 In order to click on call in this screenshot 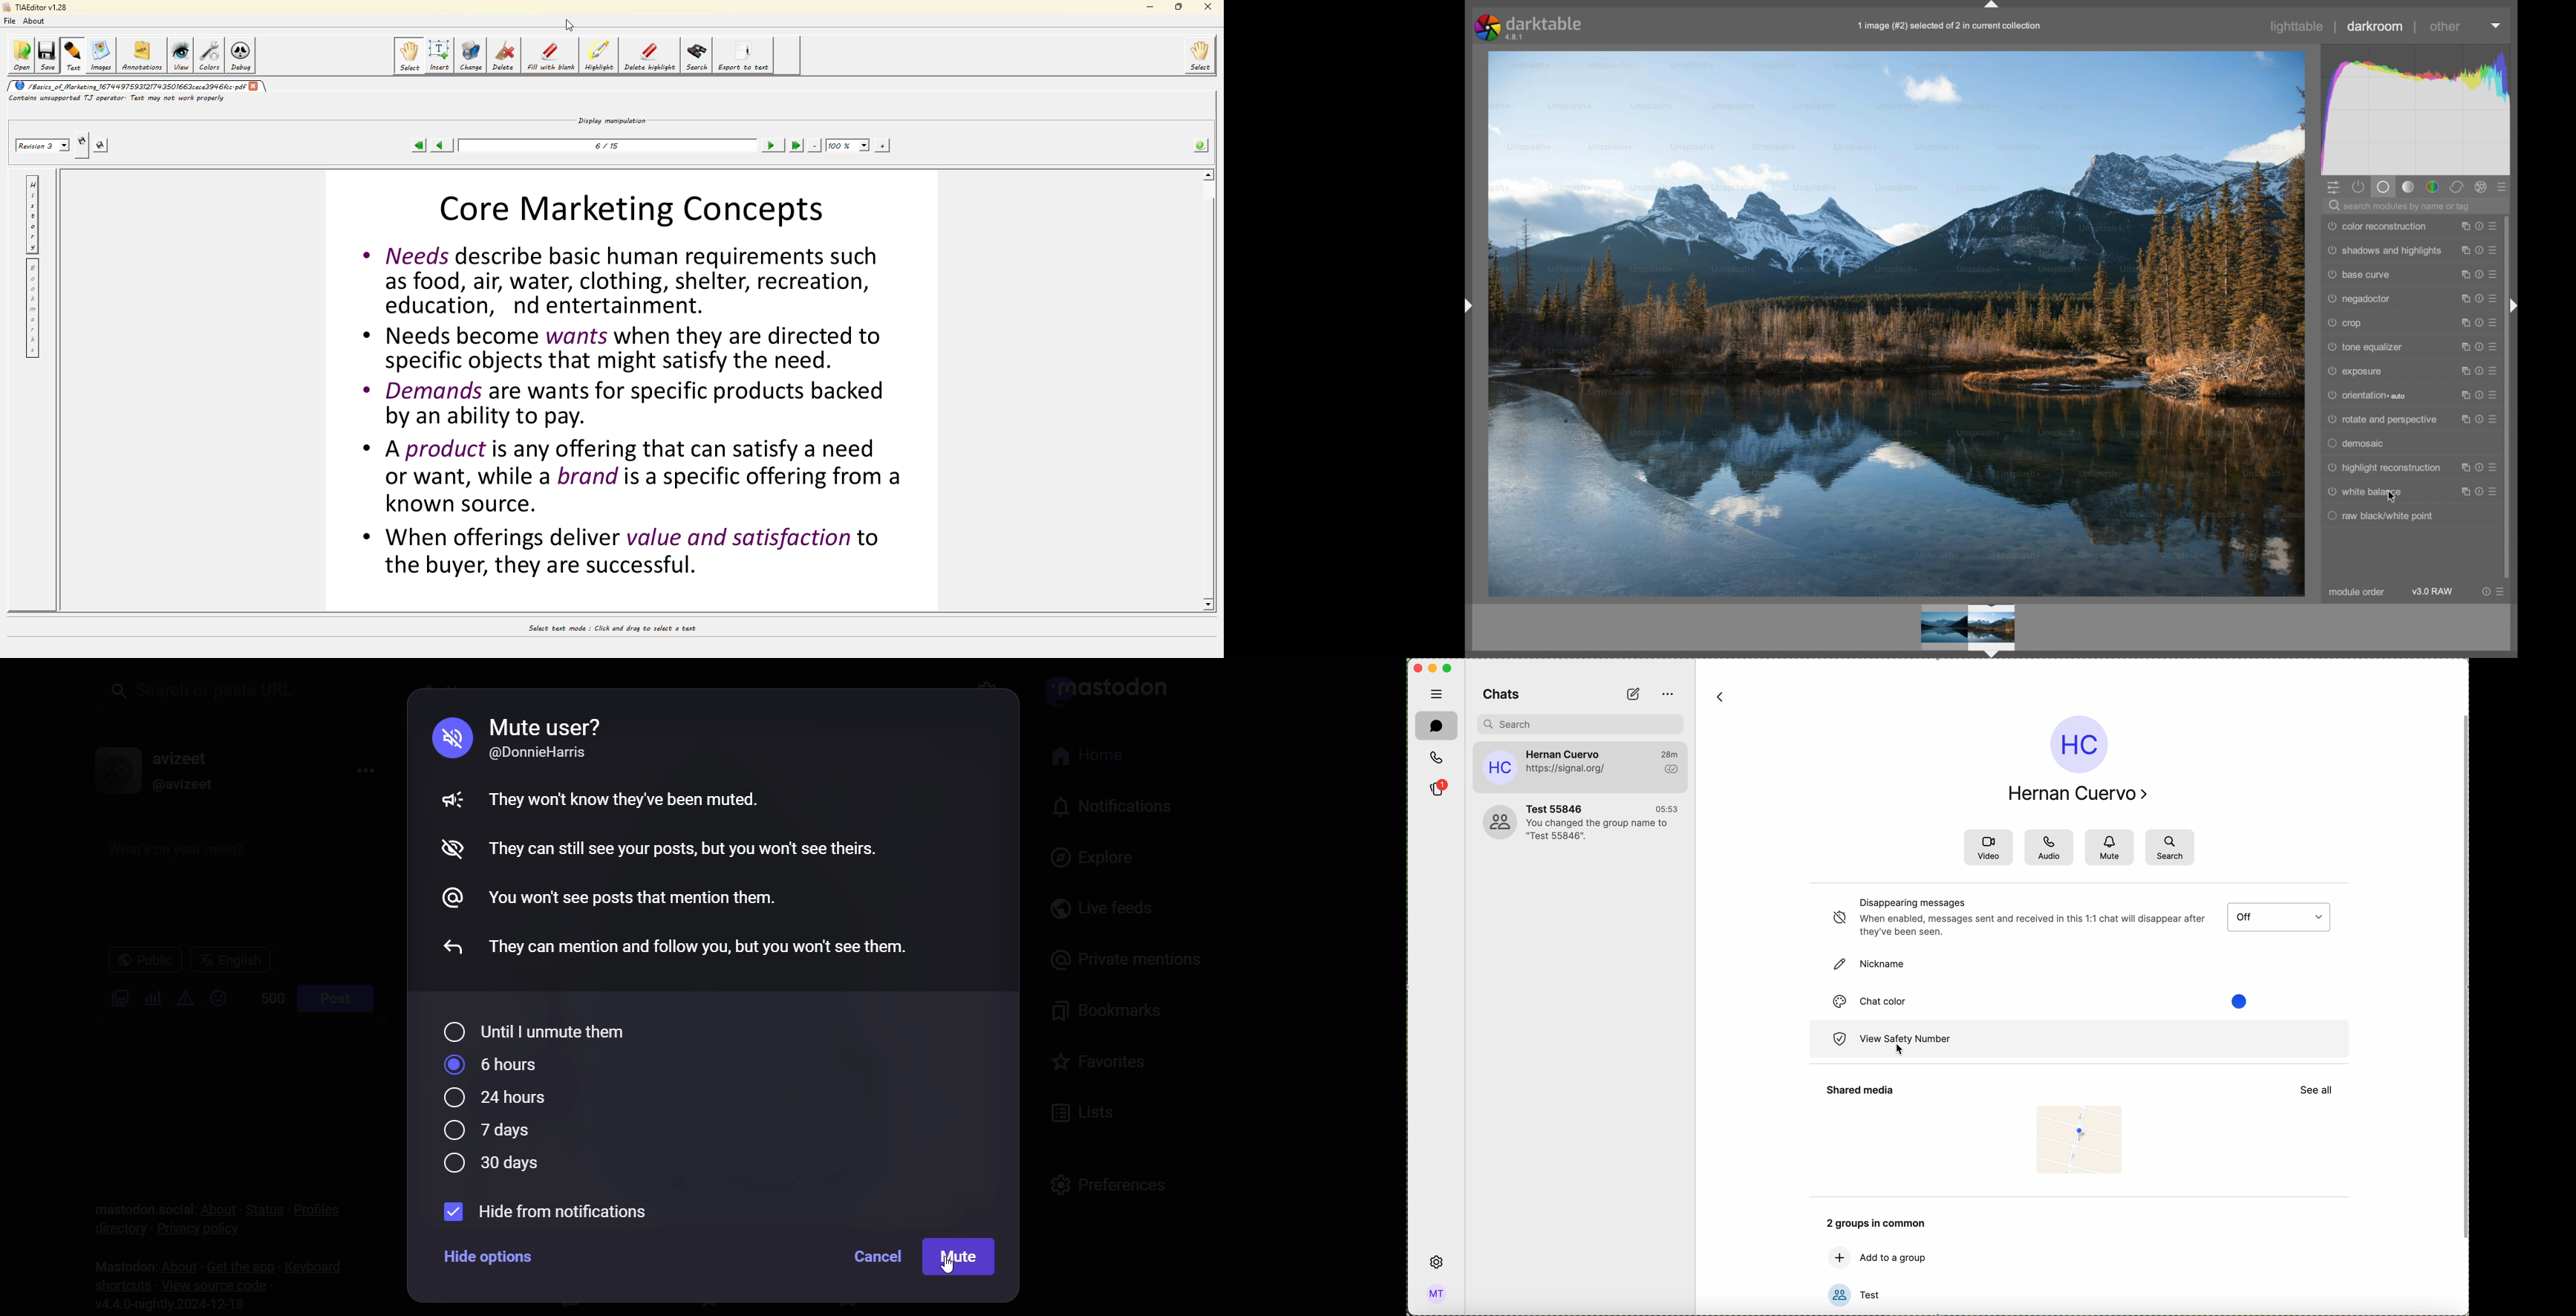, I will do `click(1438, 758)`.